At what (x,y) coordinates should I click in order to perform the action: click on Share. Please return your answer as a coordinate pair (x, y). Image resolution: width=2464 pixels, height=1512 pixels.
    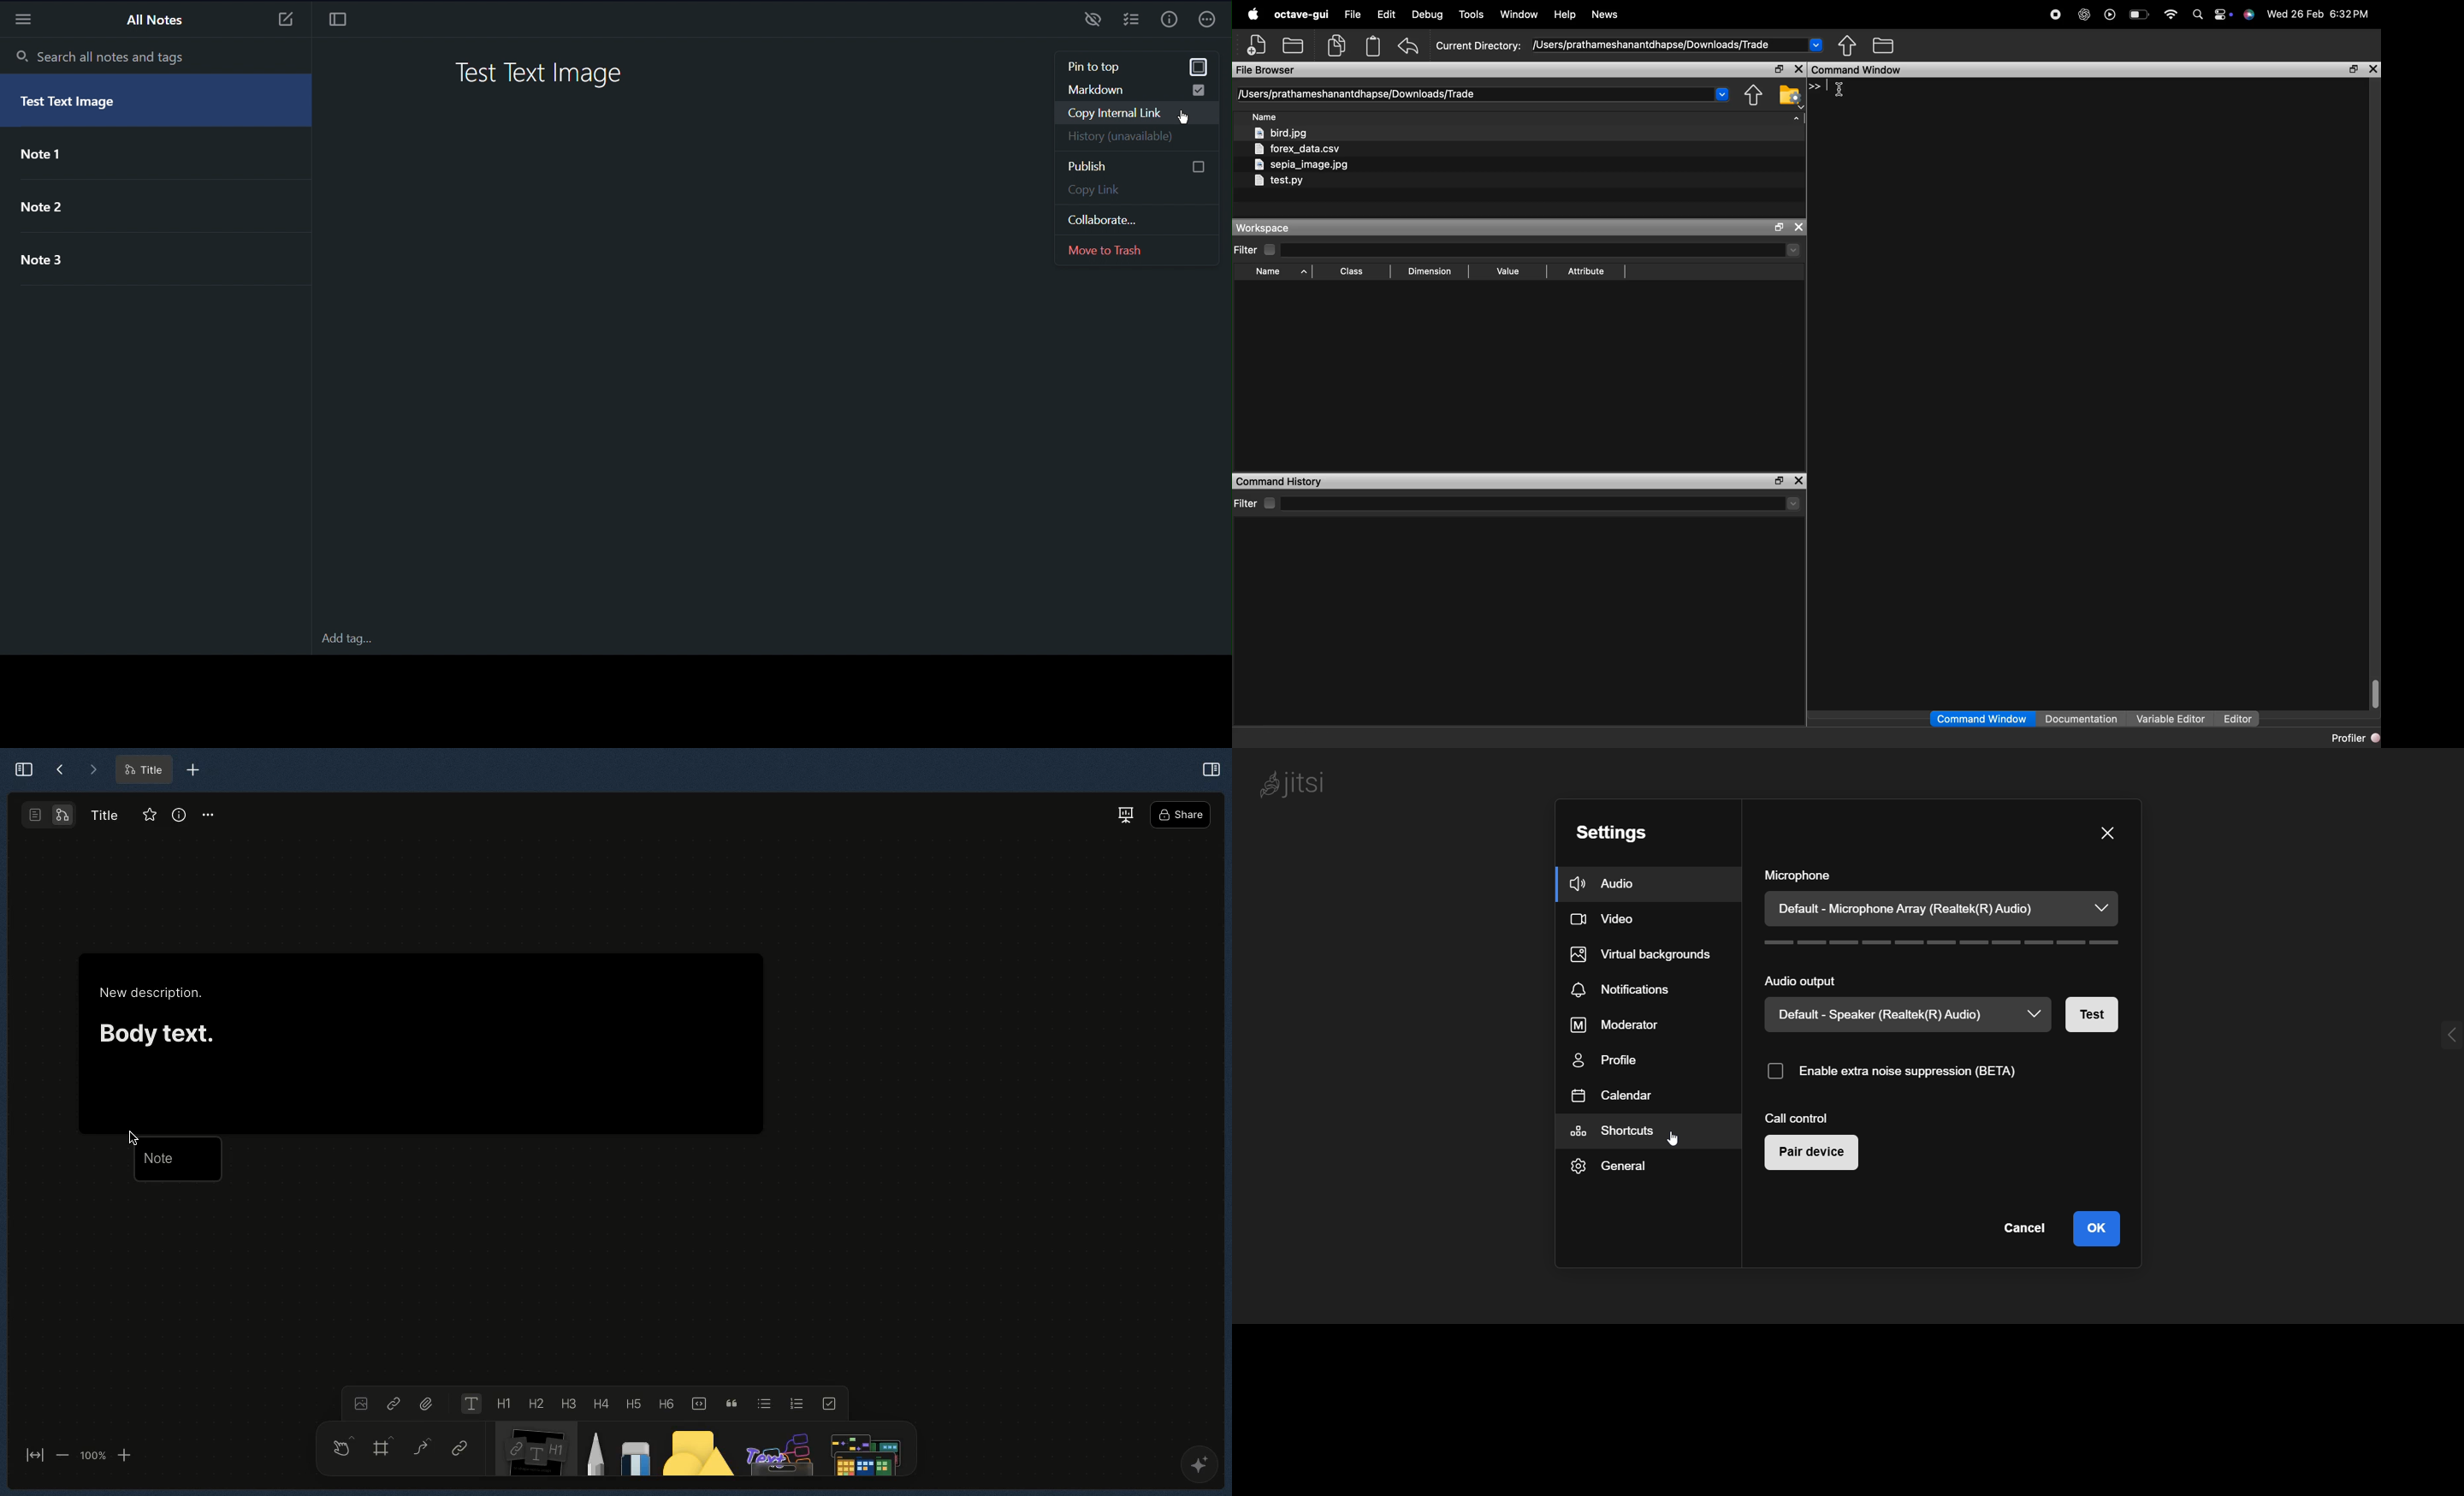
    Looking at the image, I should click on (1181, 816).